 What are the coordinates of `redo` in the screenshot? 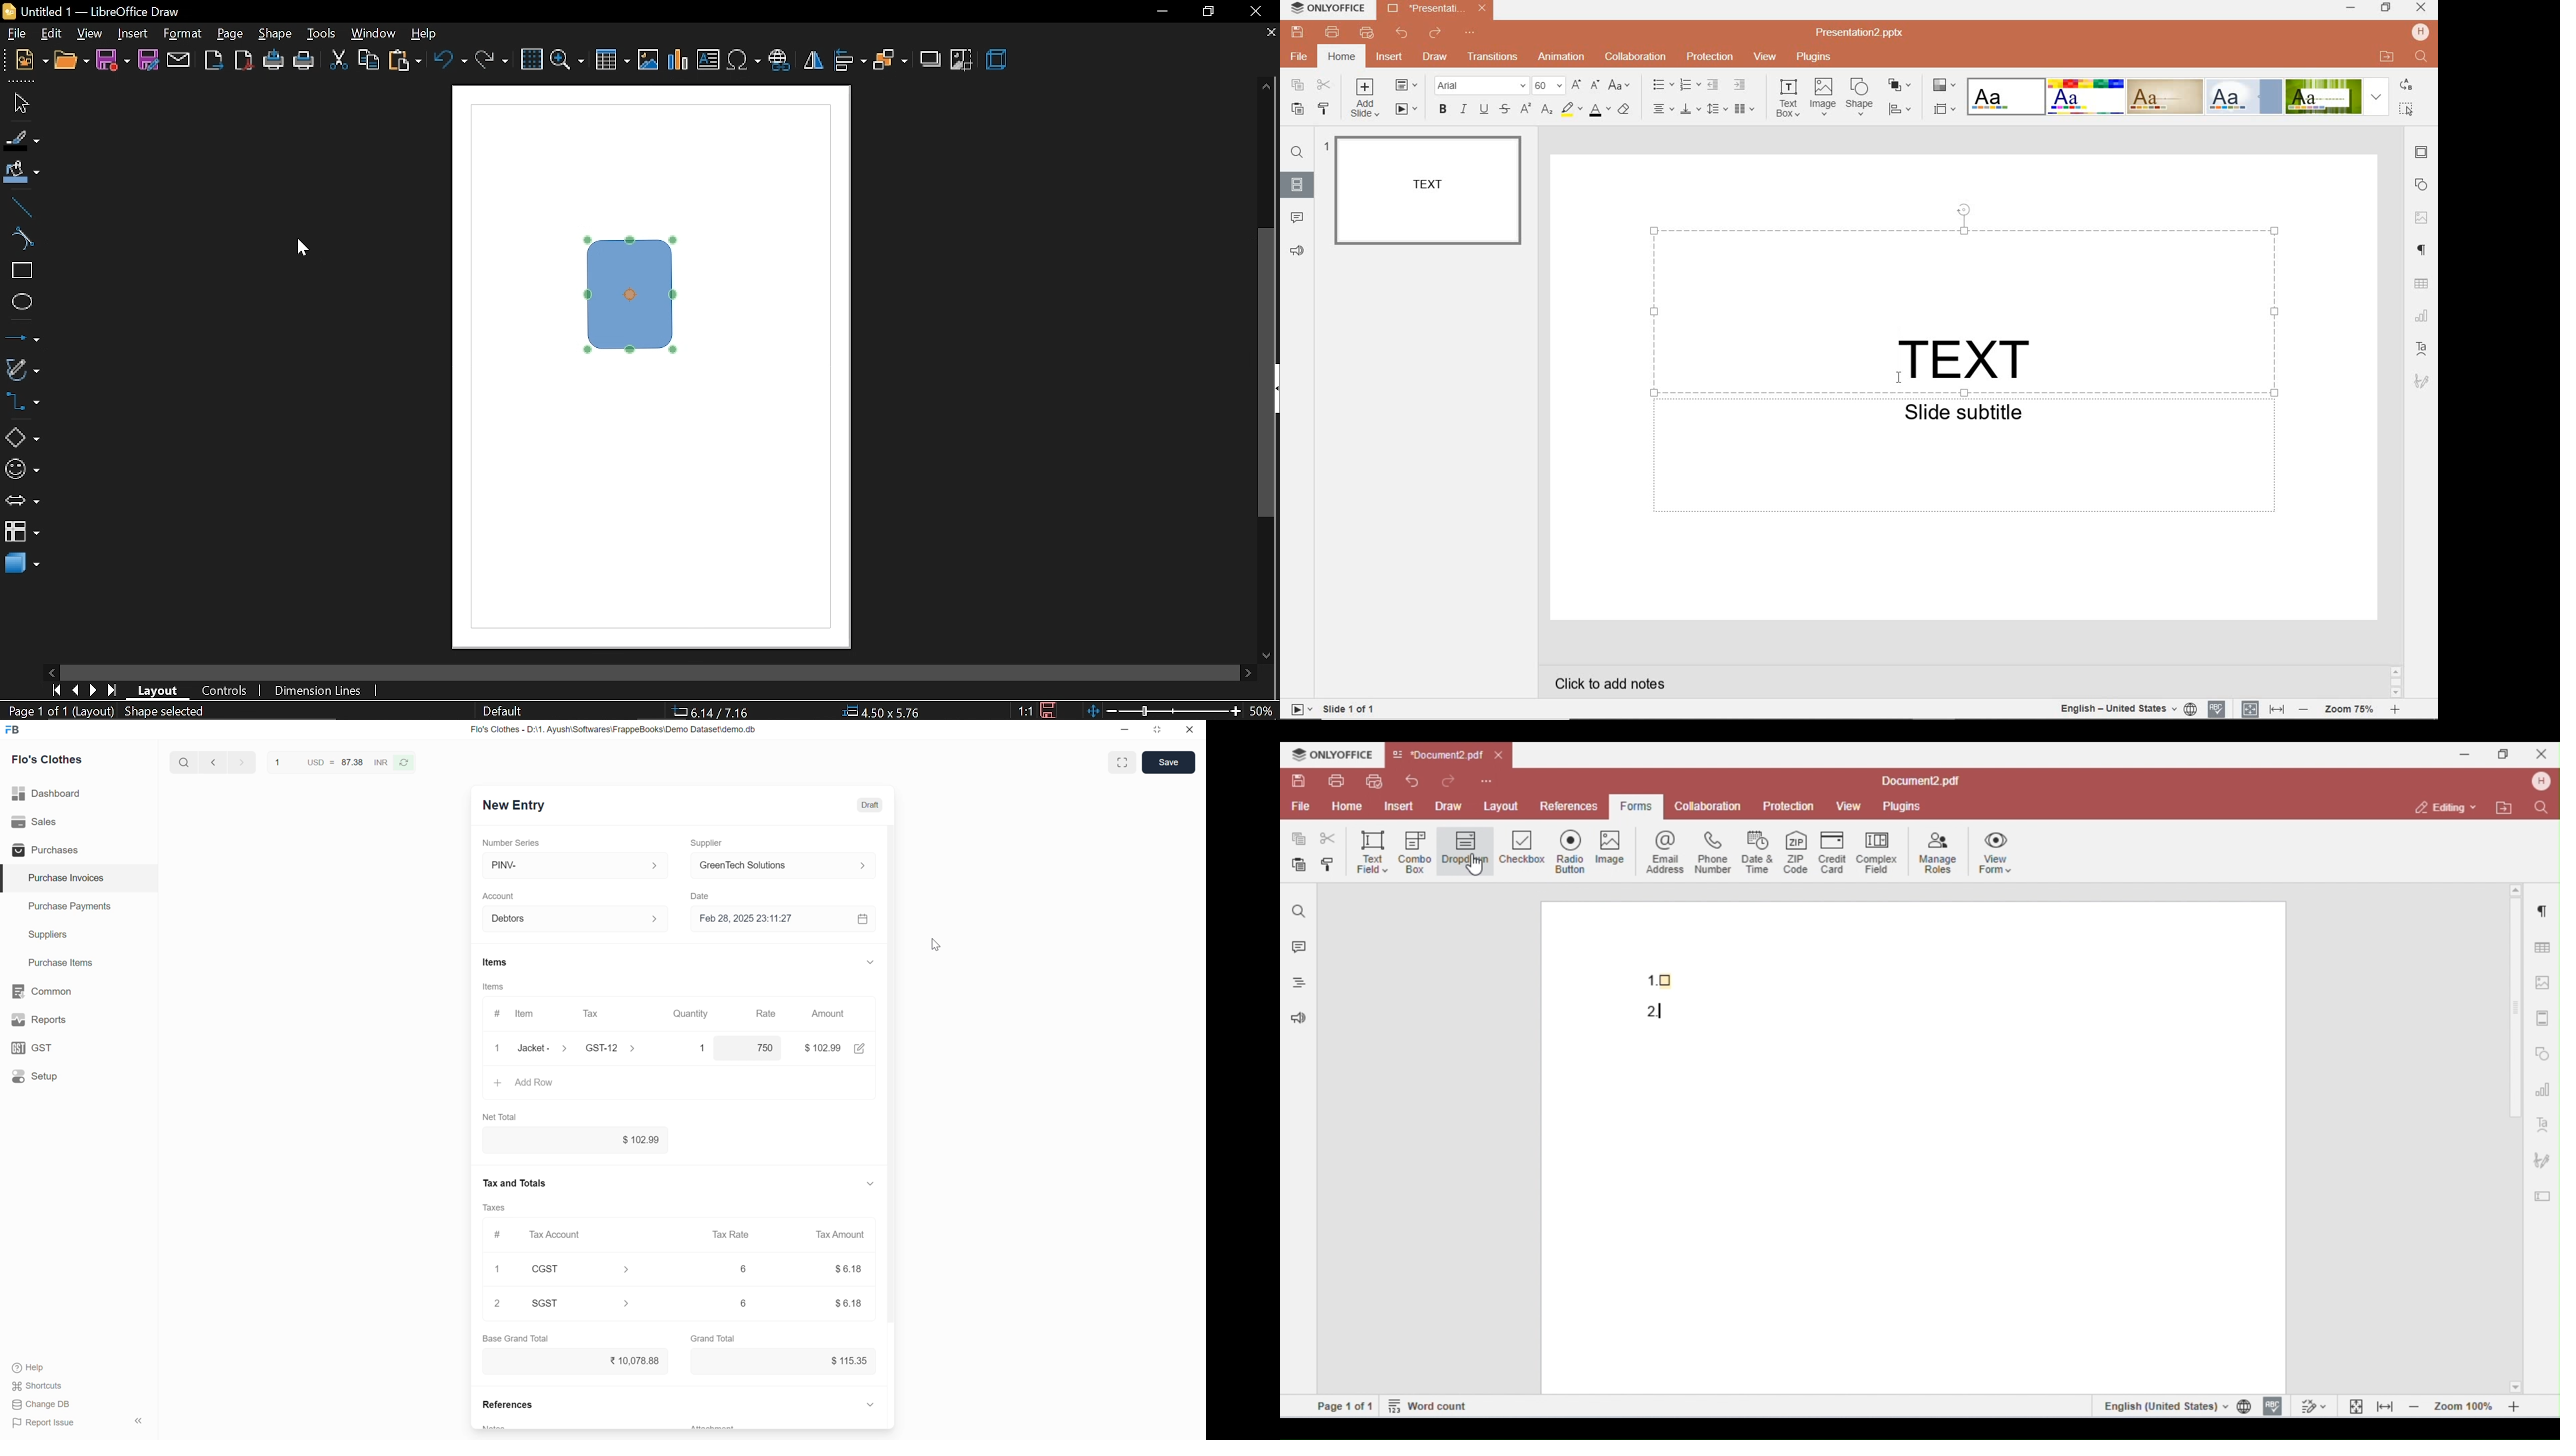 It's located at (492, 62).